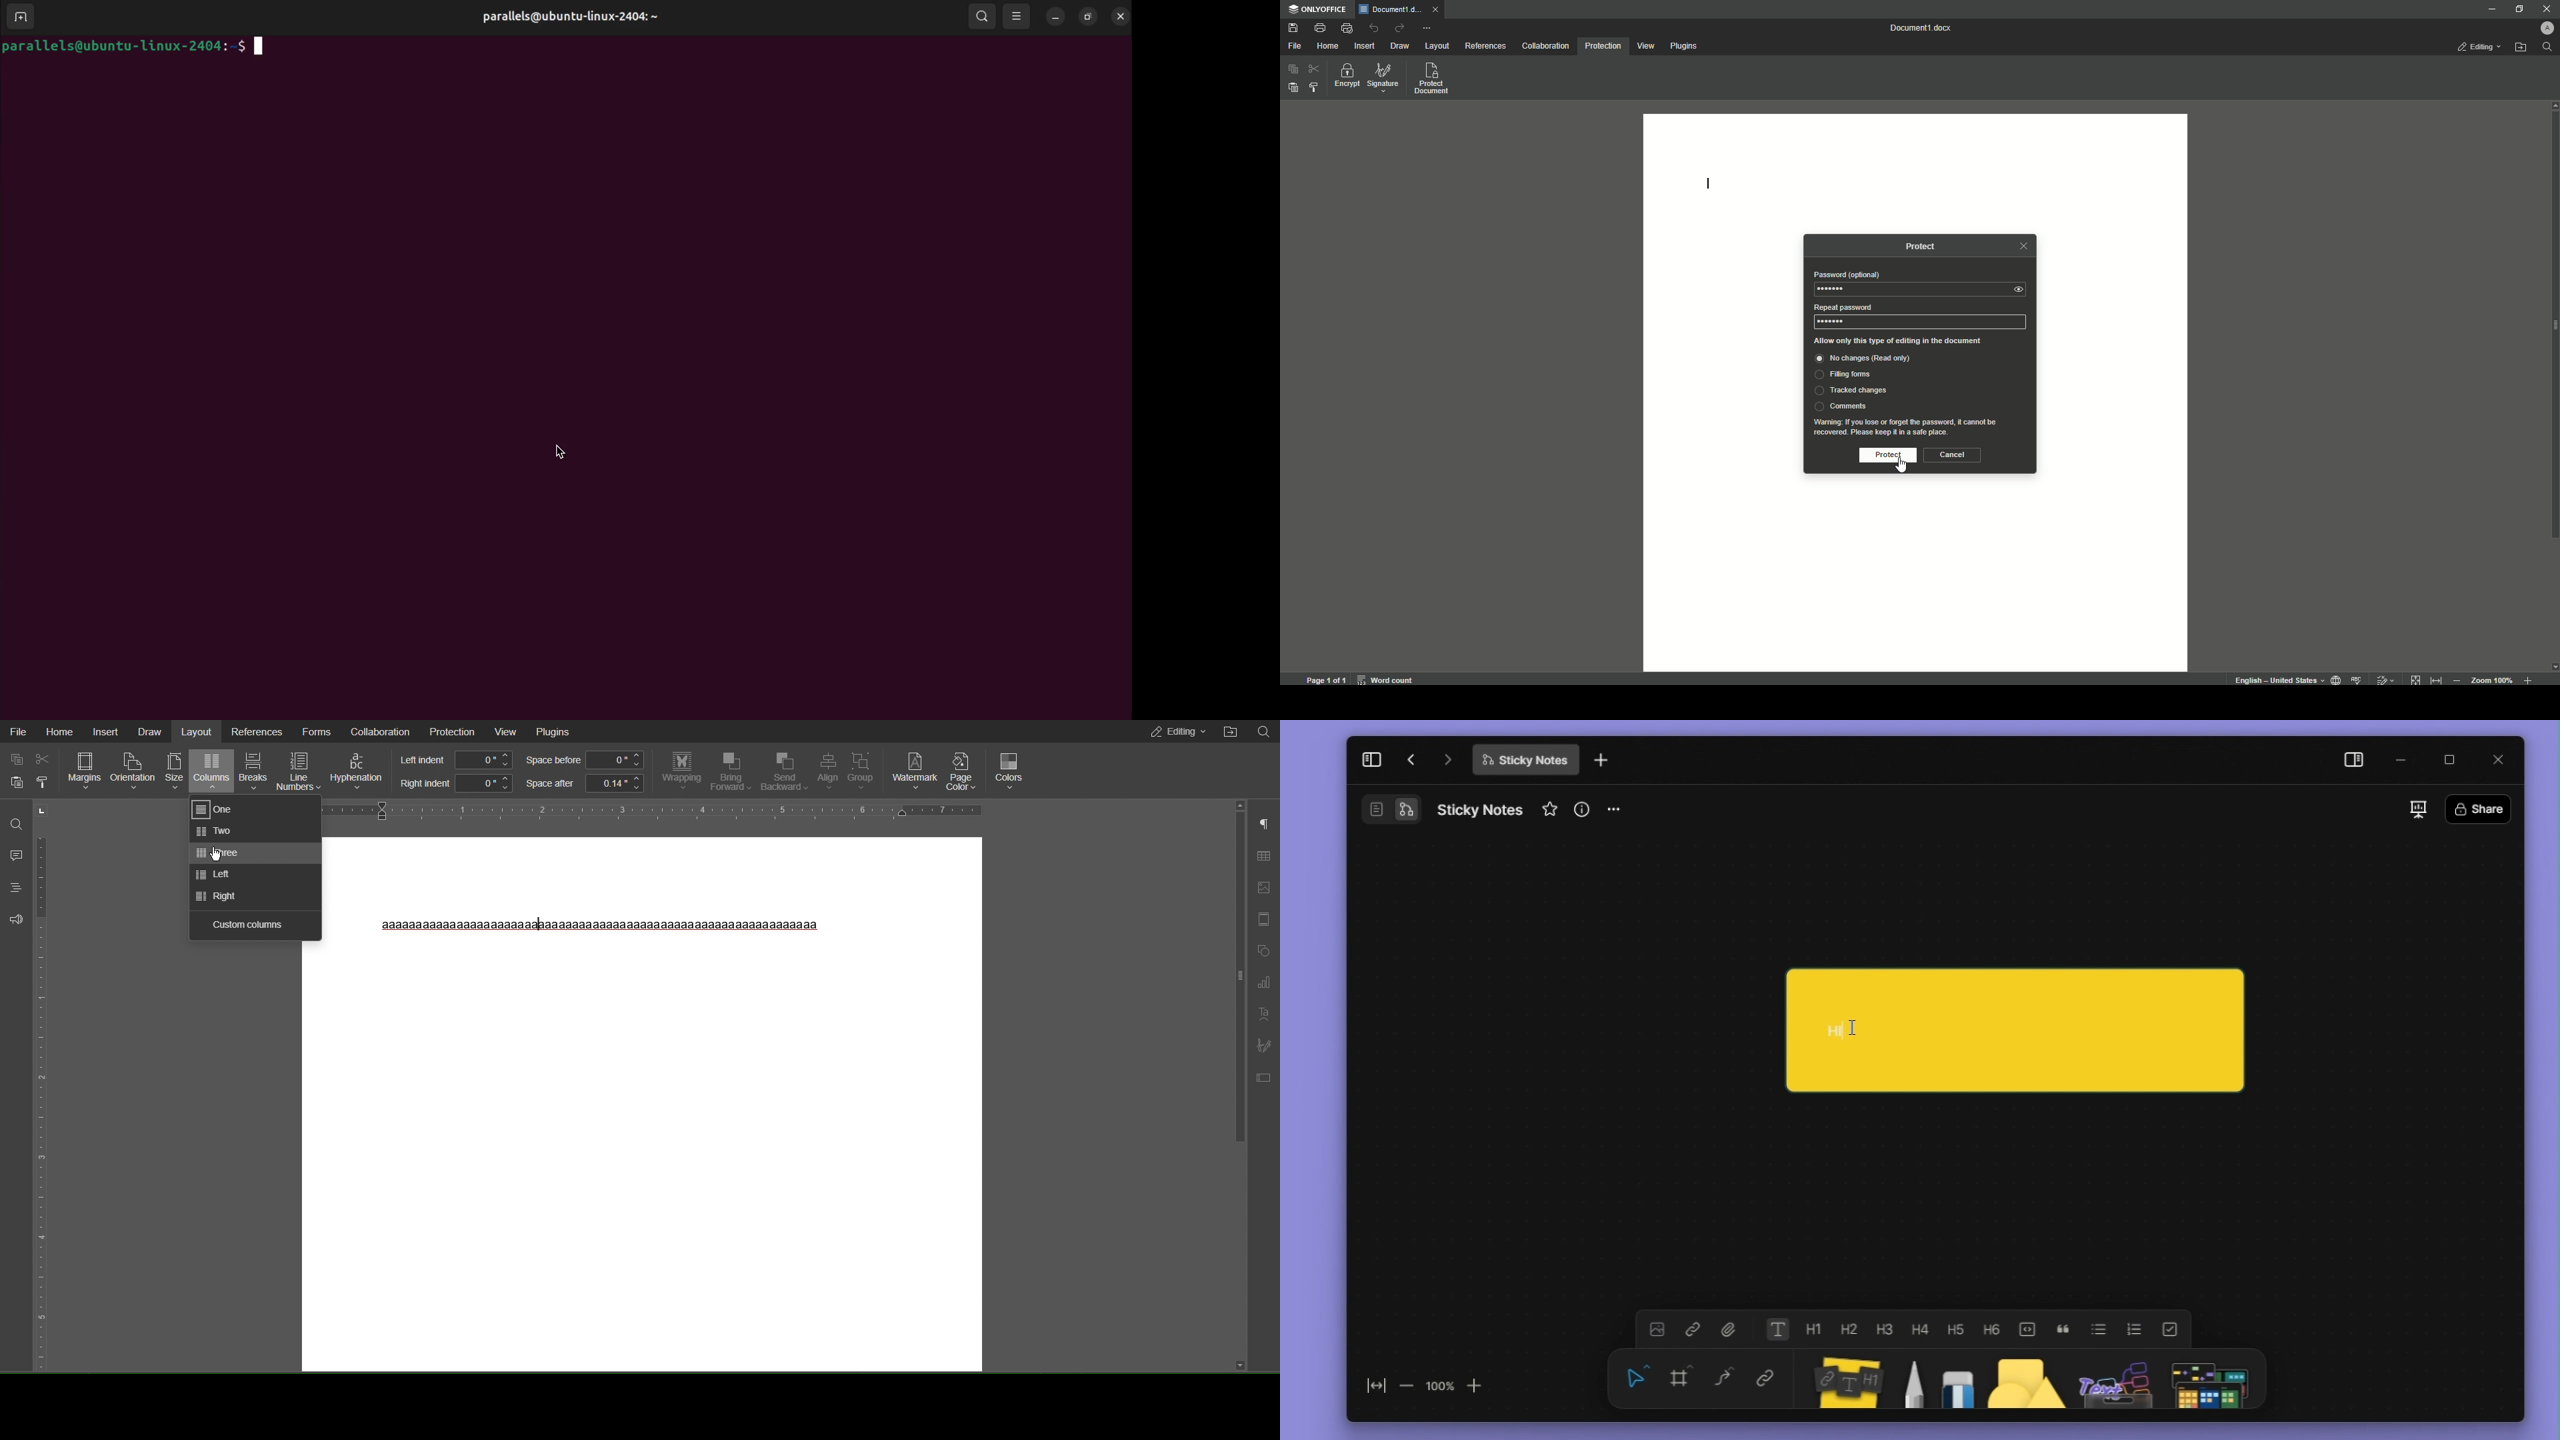 This screenshot has width=2576, height=1456. What do you see at coordinates (15, 759) in the screenshot?
I see `copy` at bounding box center [15, 759].